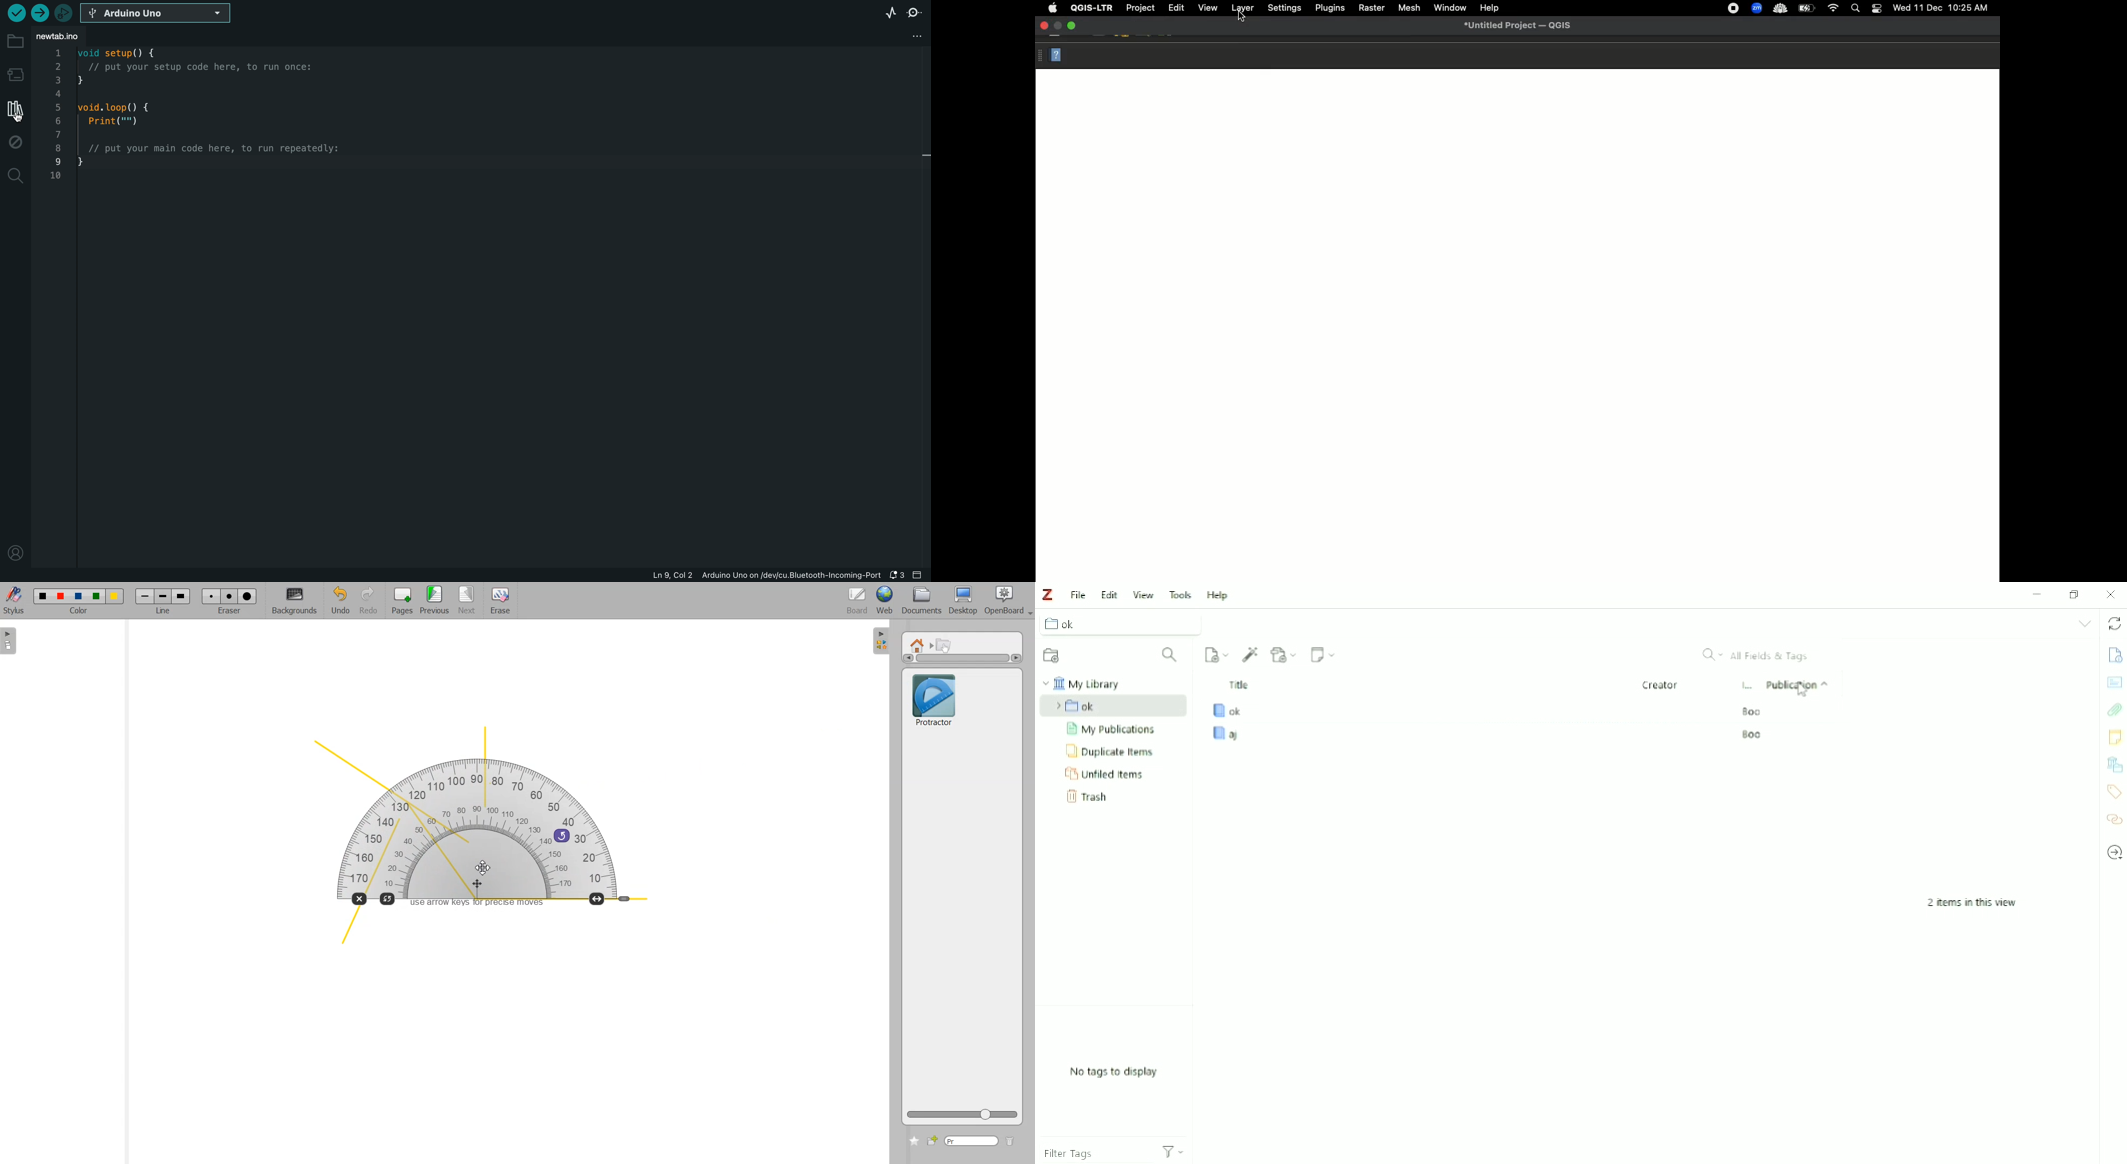 The width and height of the screenshot is (2128, 1176). I want to click on Minimize, so click(2039, 594).